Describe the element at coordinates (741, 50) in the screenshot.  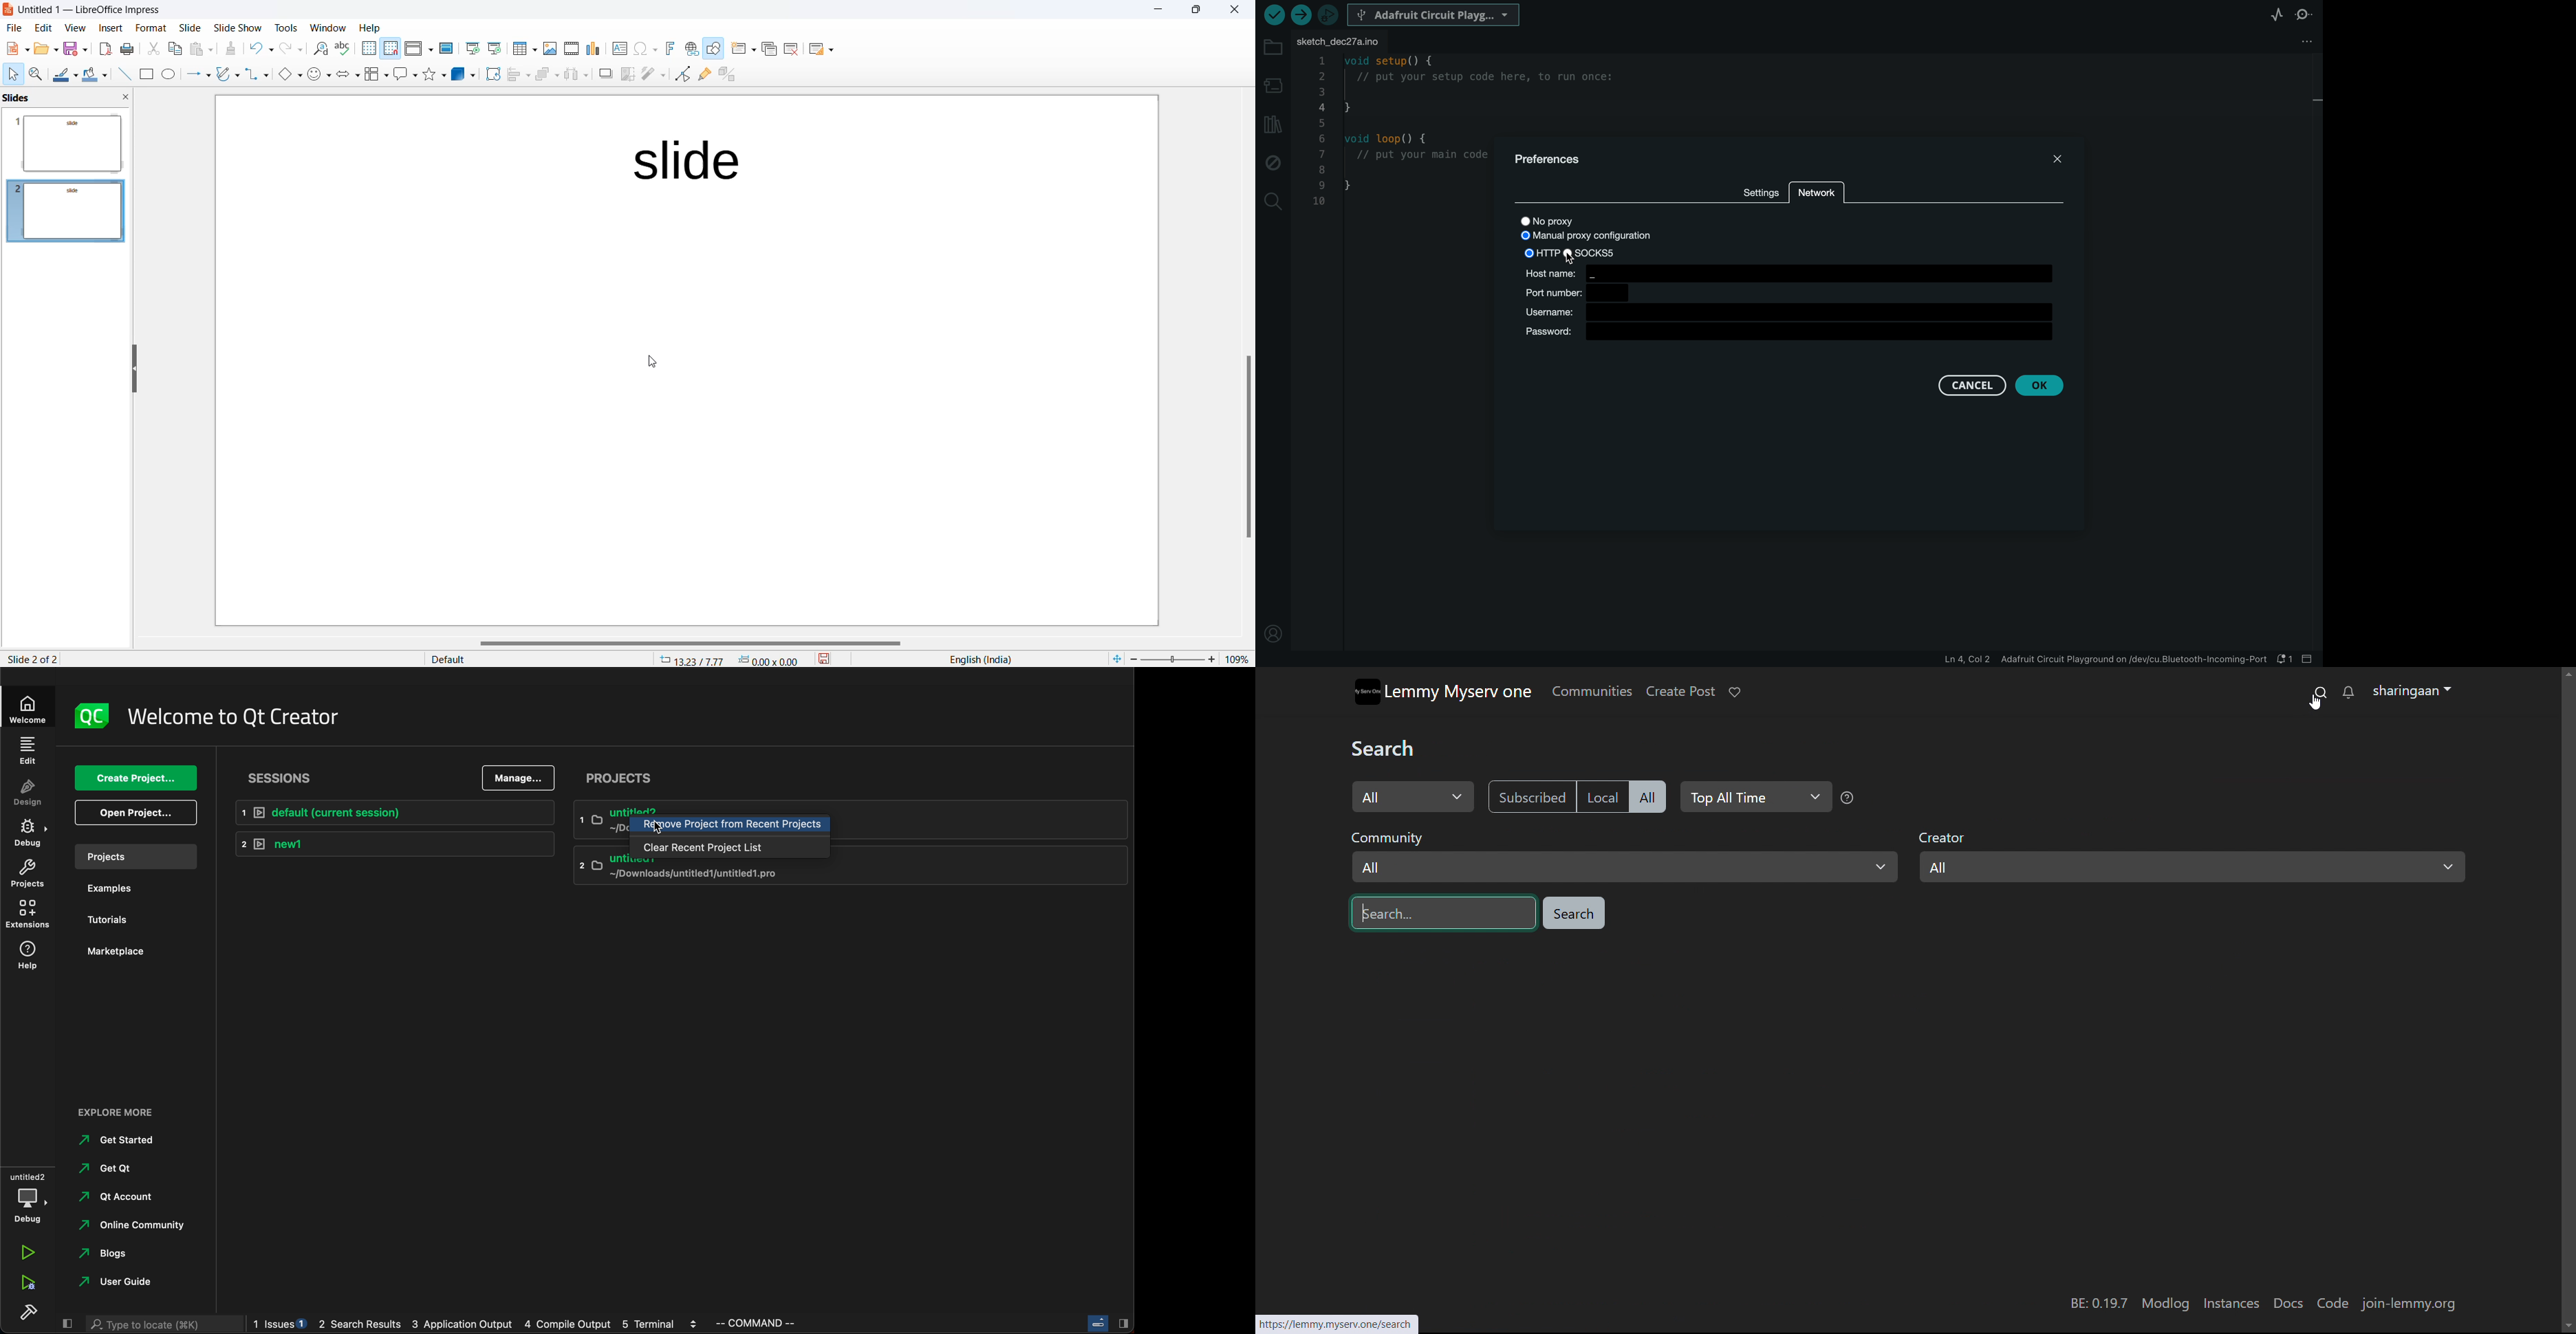
I see `New slide` at that location.